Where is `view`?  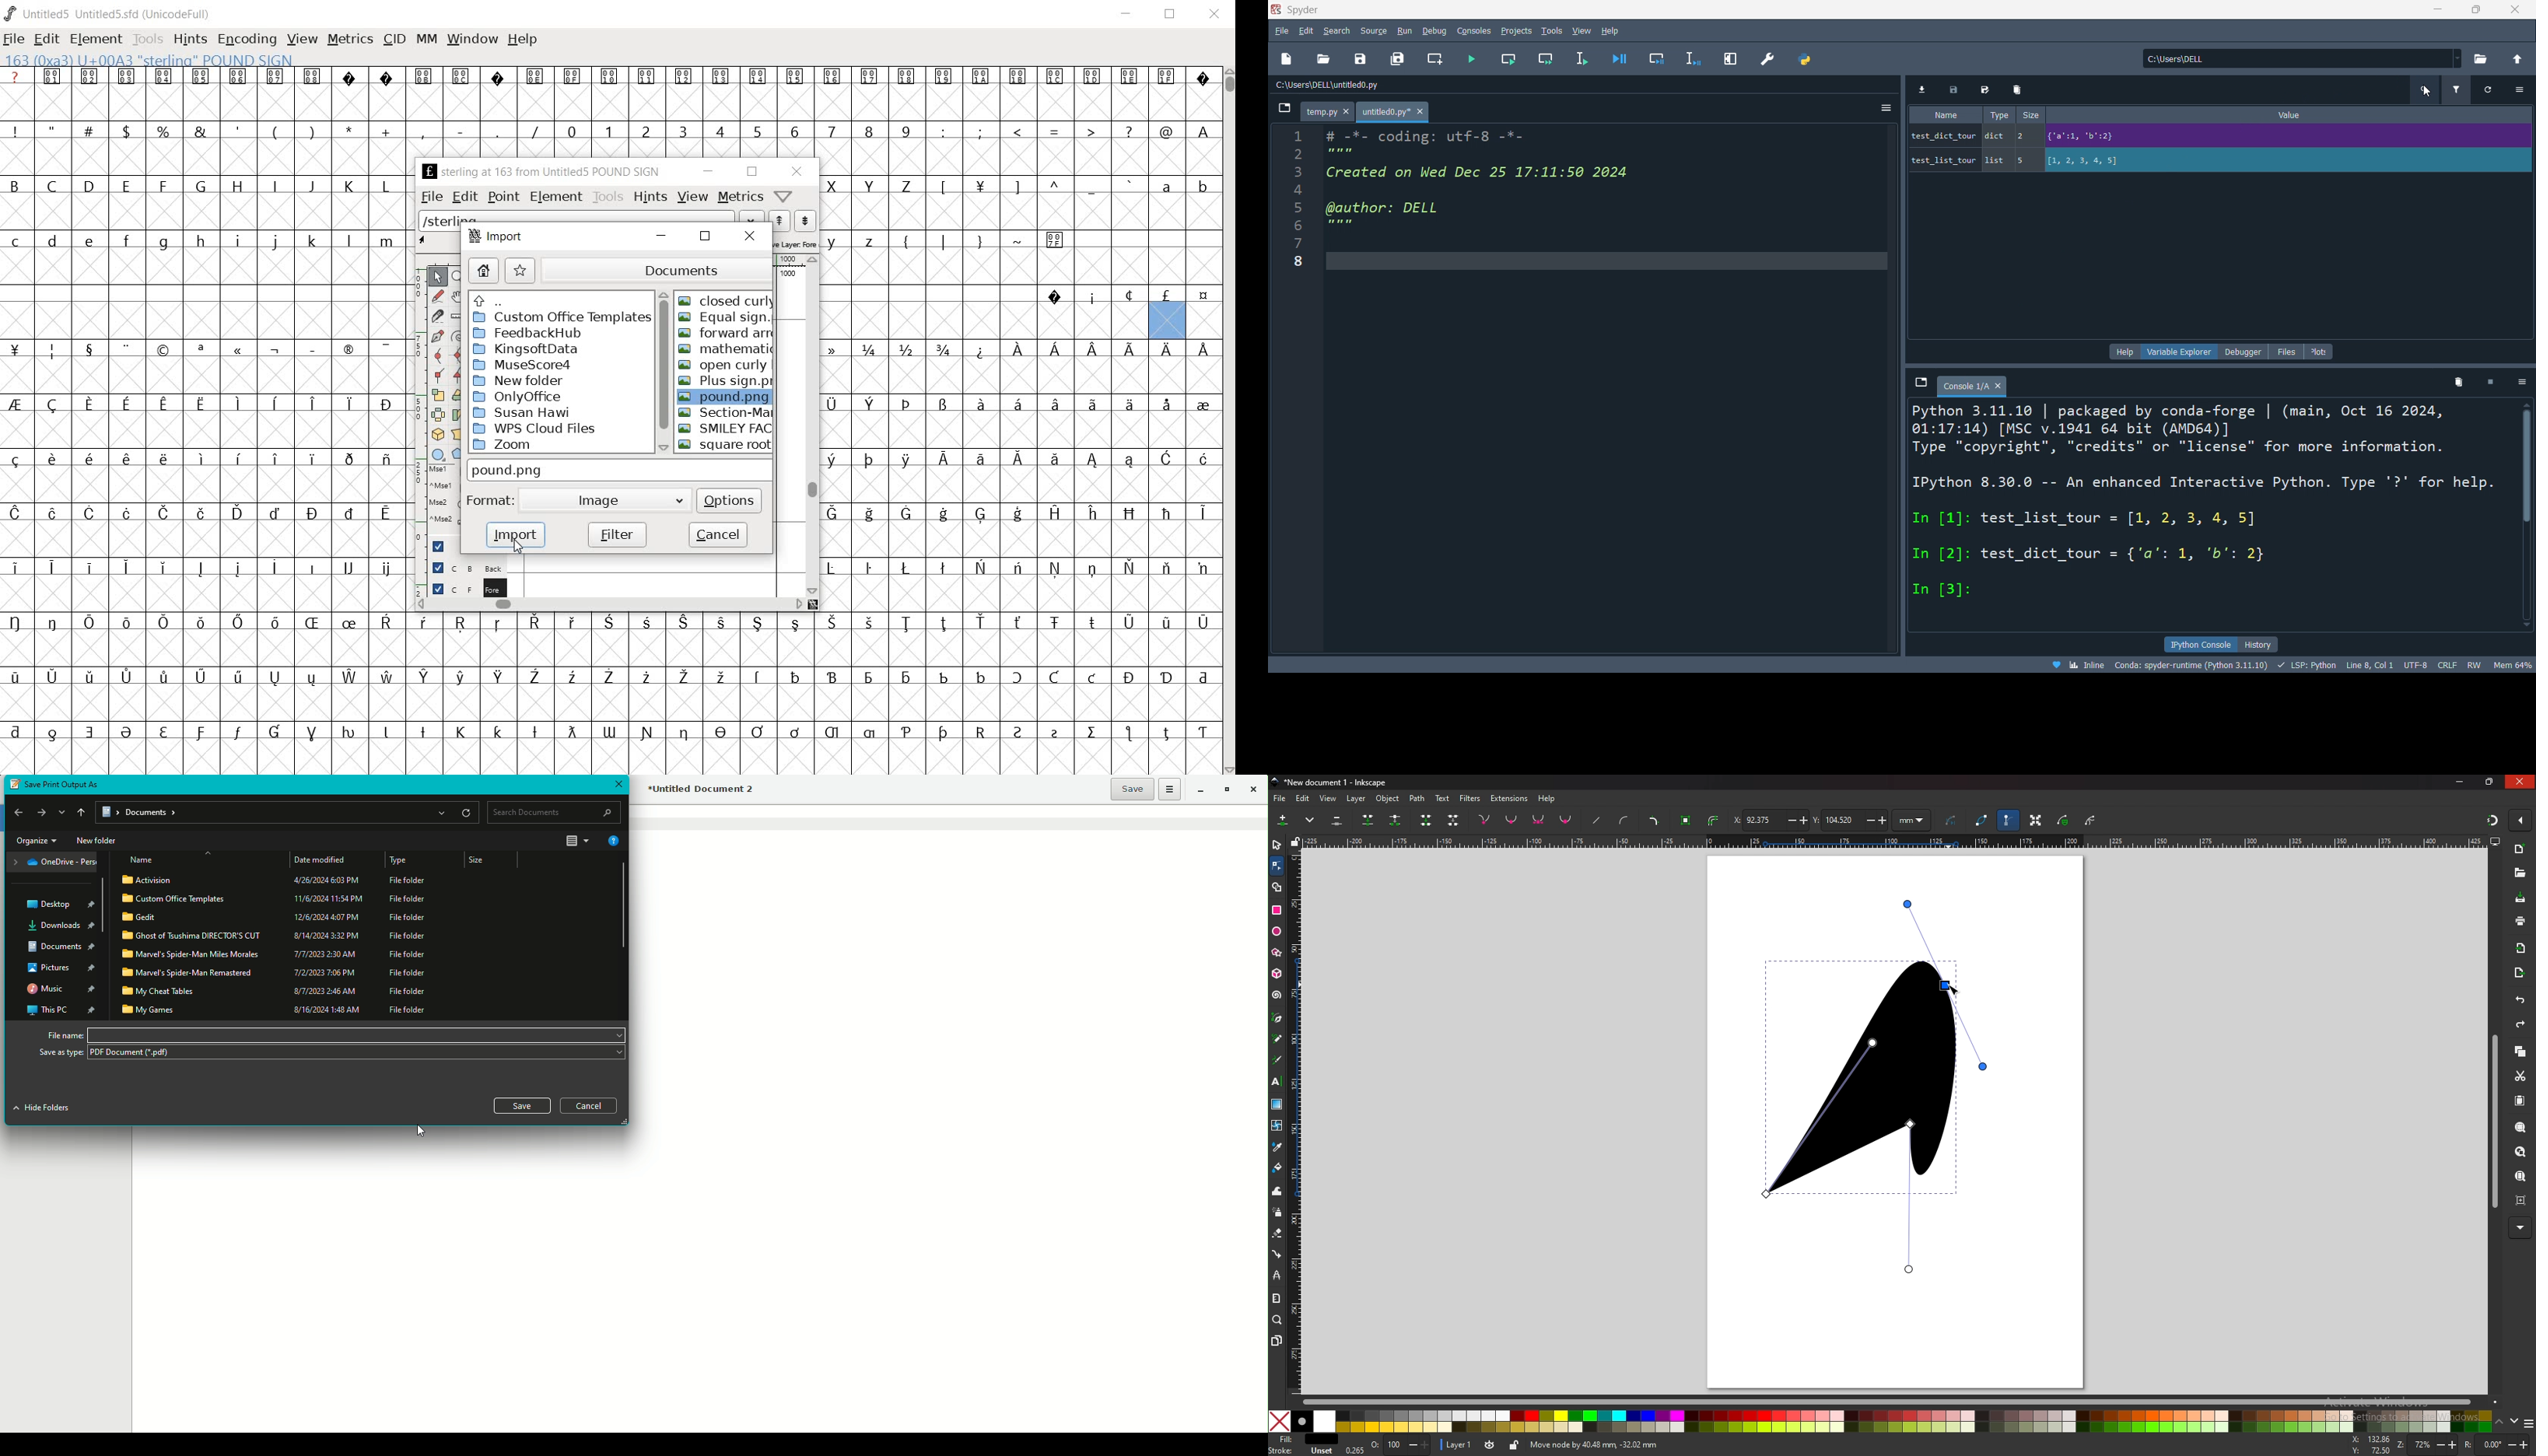
view is located at coordinates (1580, 30).